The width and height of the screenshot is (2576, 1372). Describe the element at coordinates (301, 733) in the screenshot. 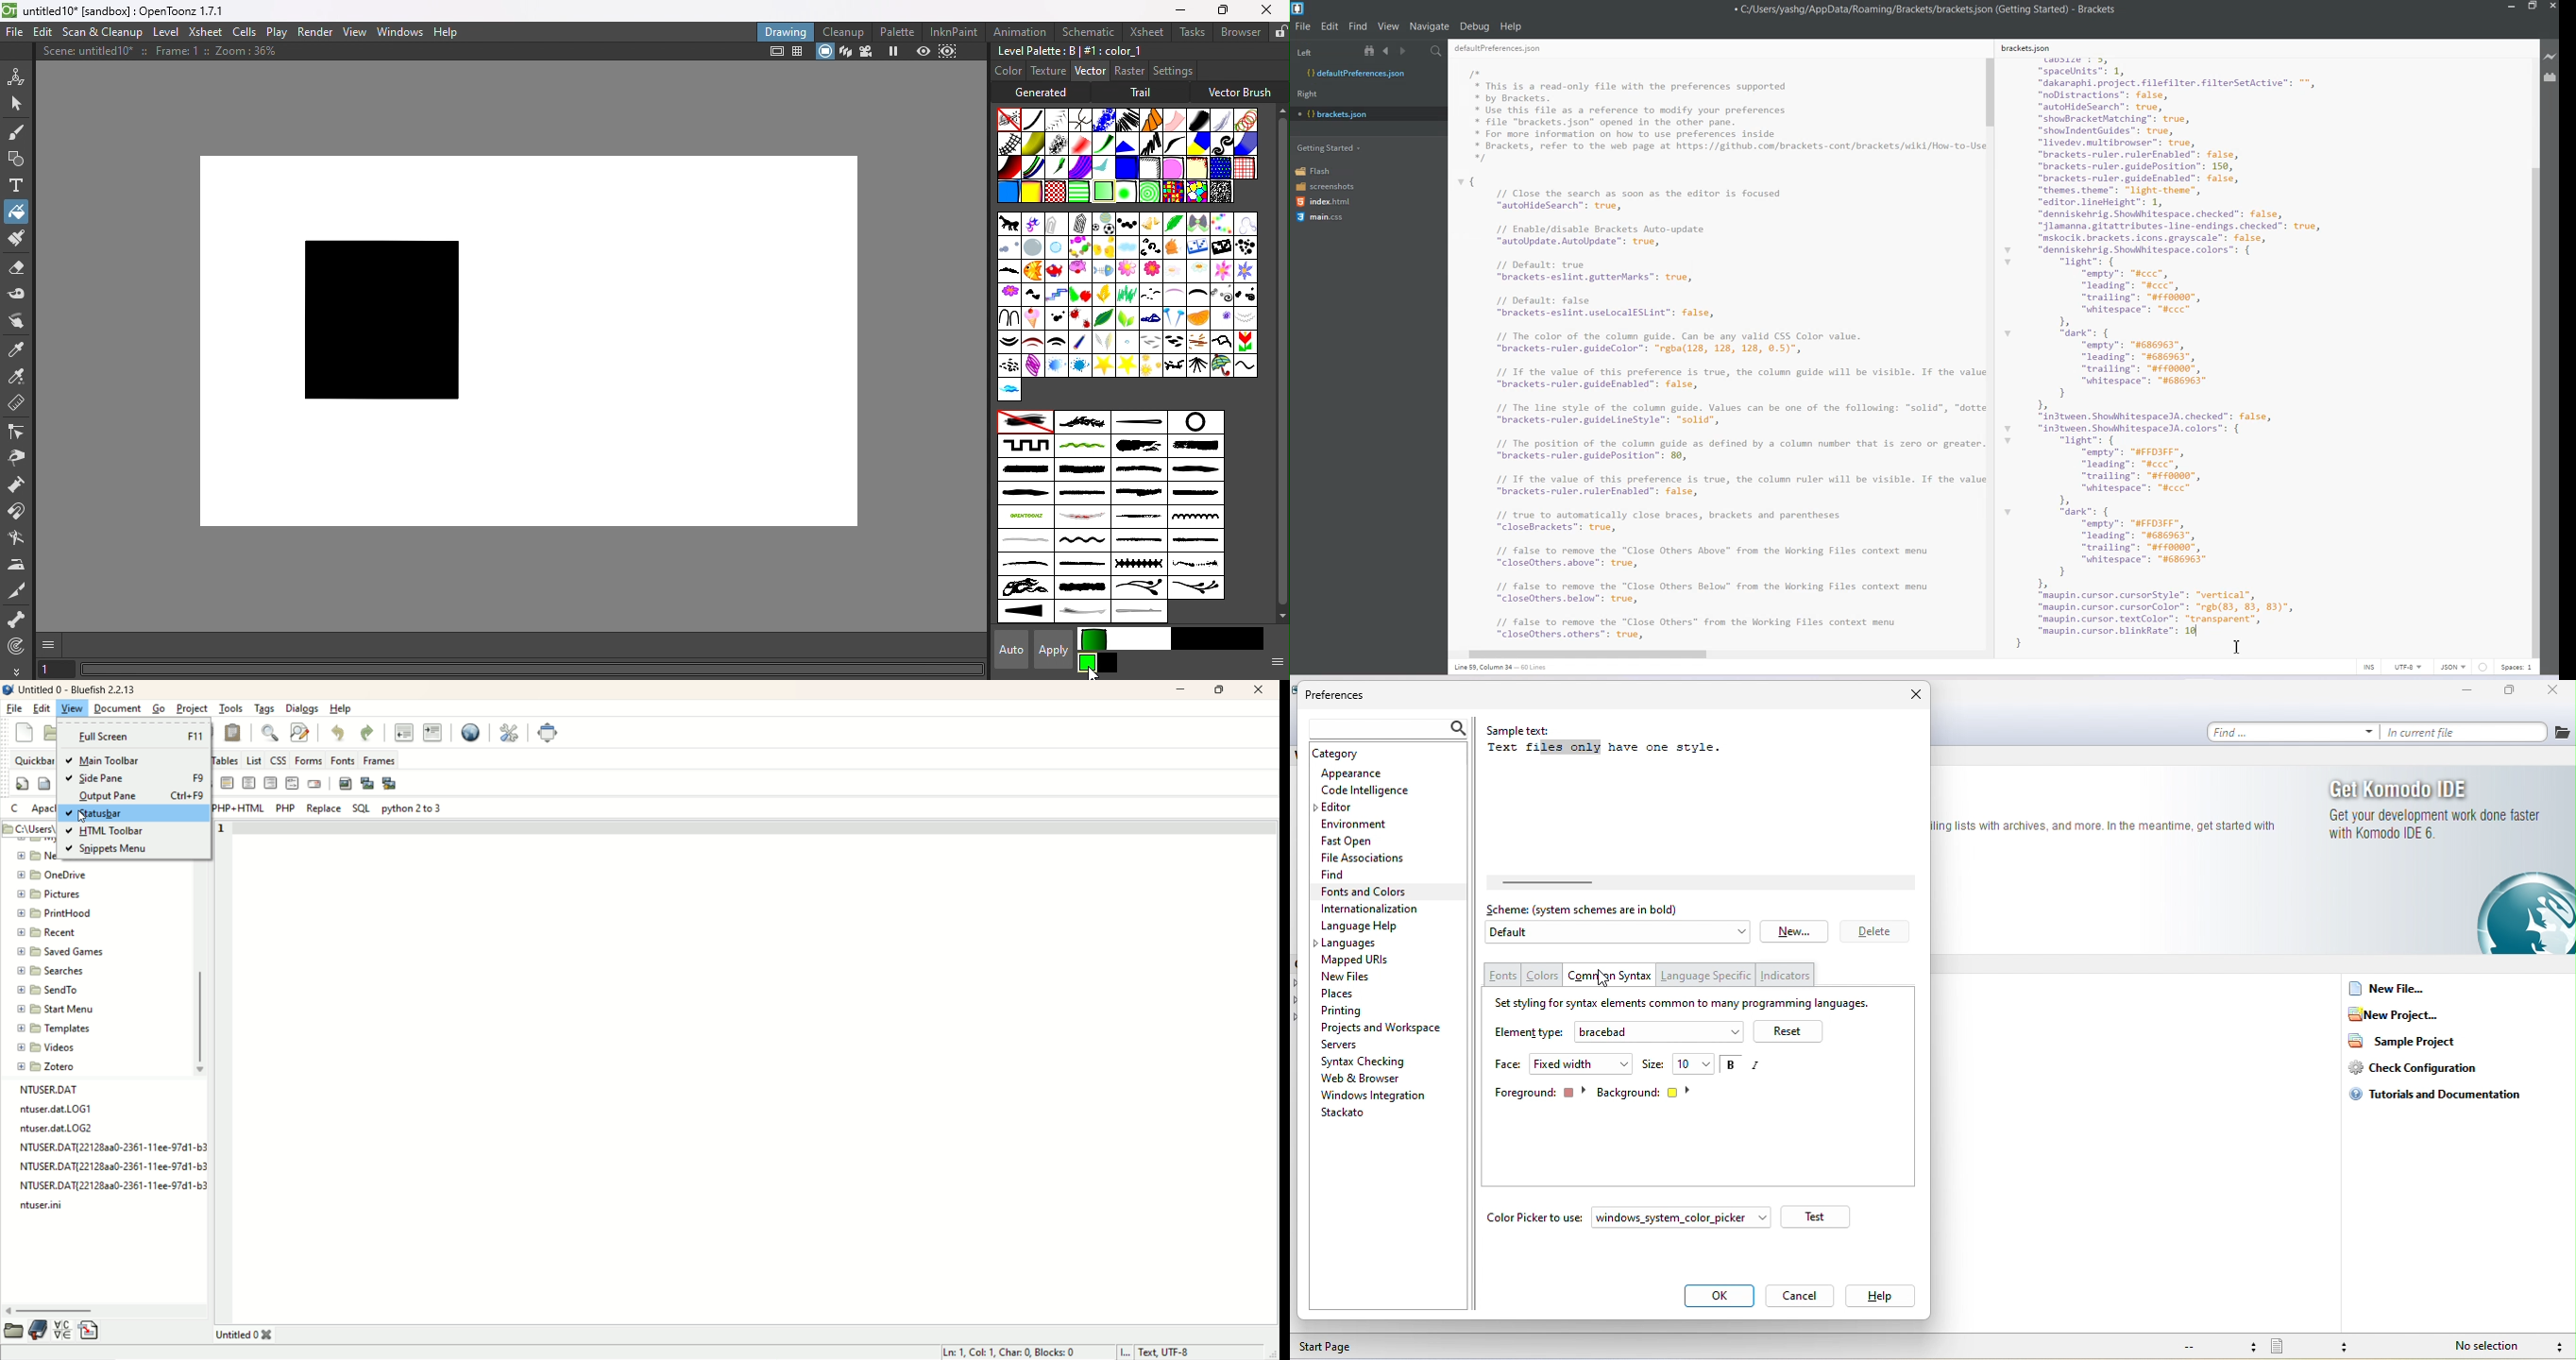

I see `advanced find and replace` at that location.